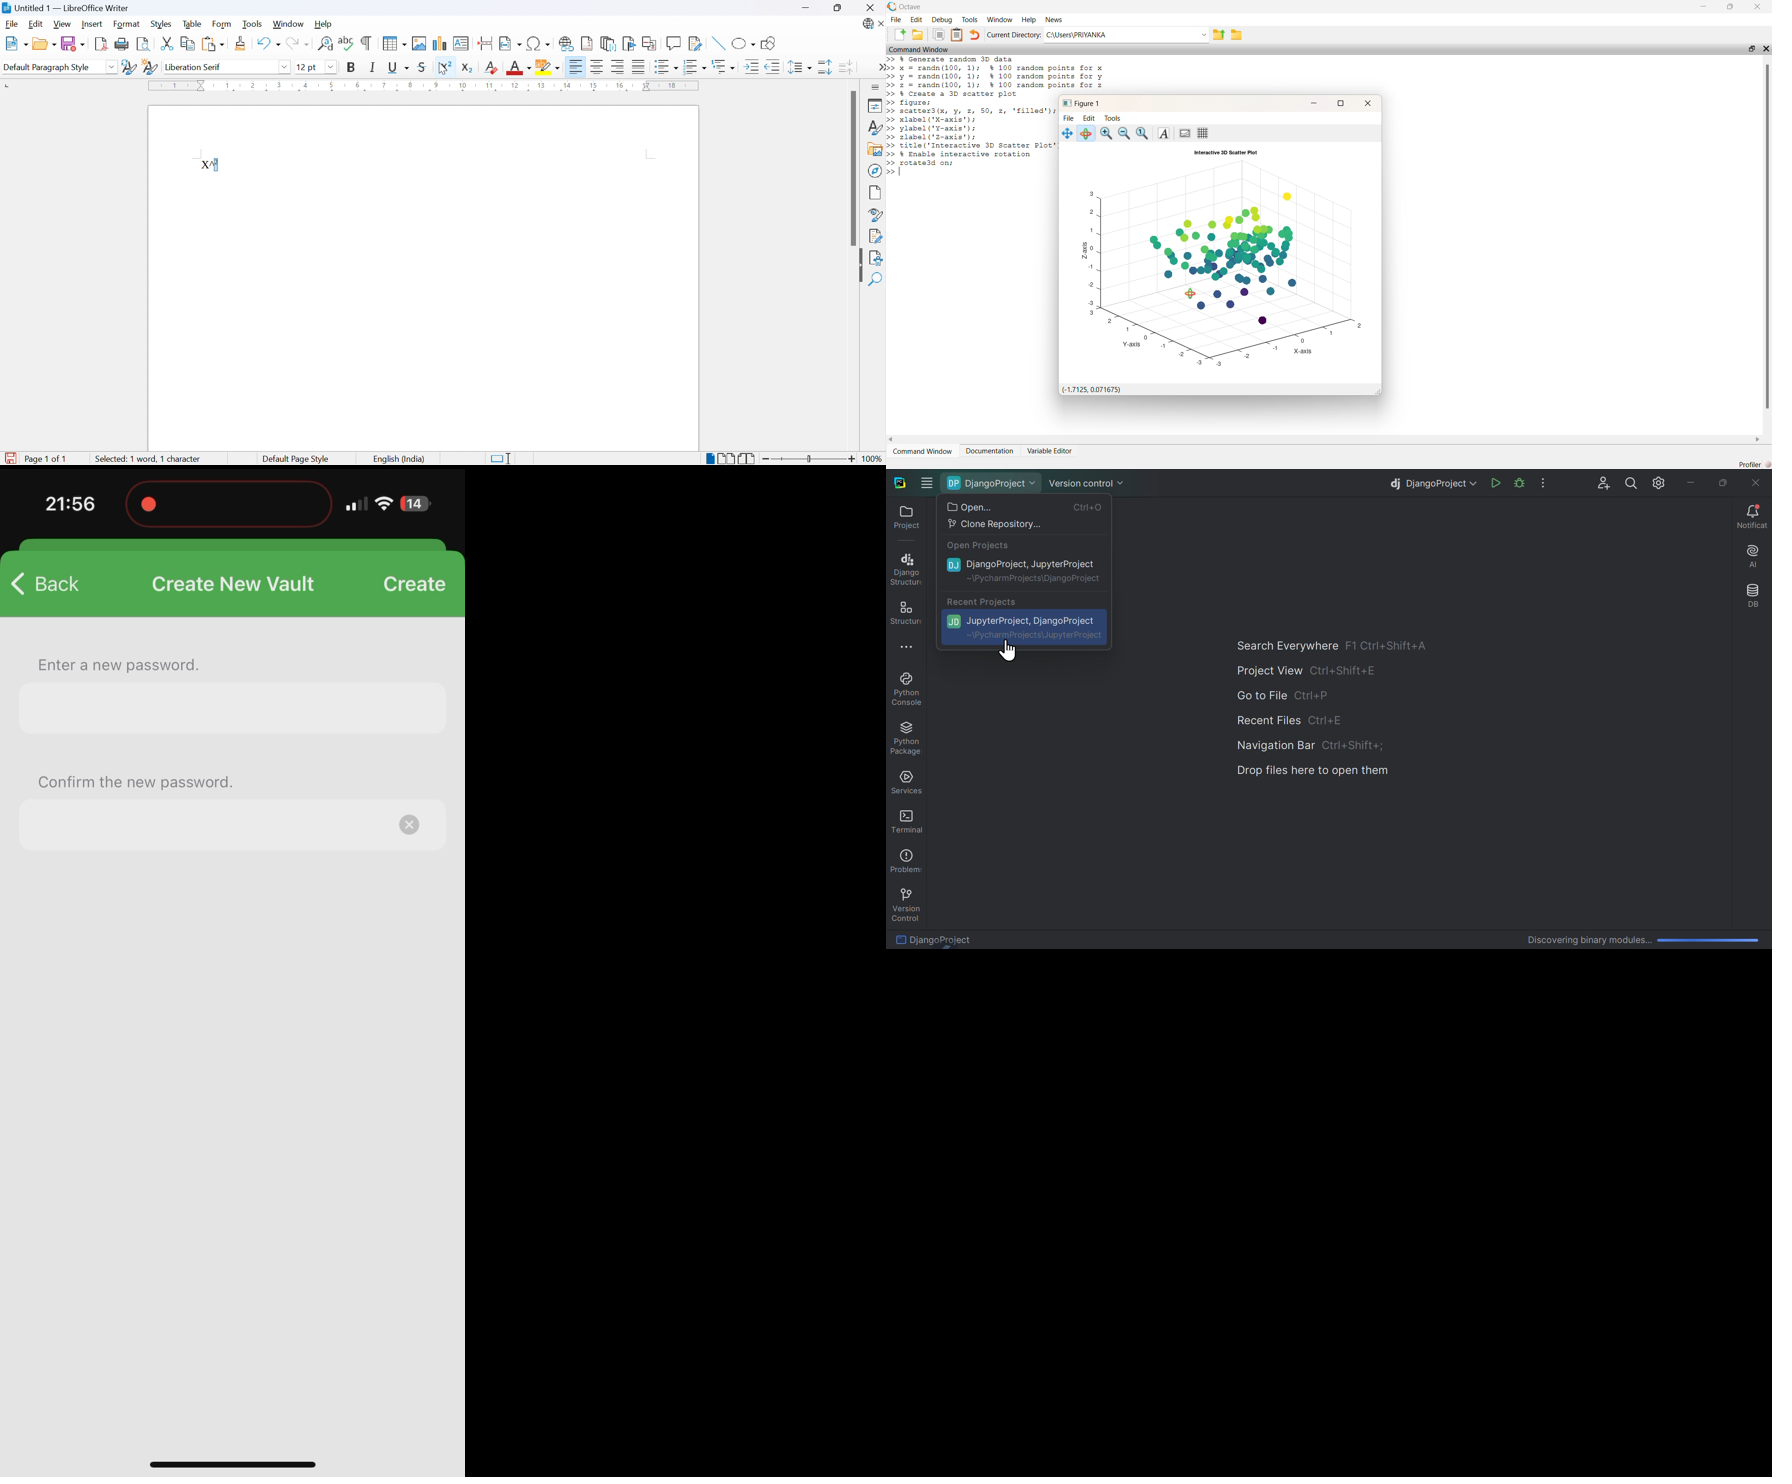  I want to click on Table, so click(191, 24).